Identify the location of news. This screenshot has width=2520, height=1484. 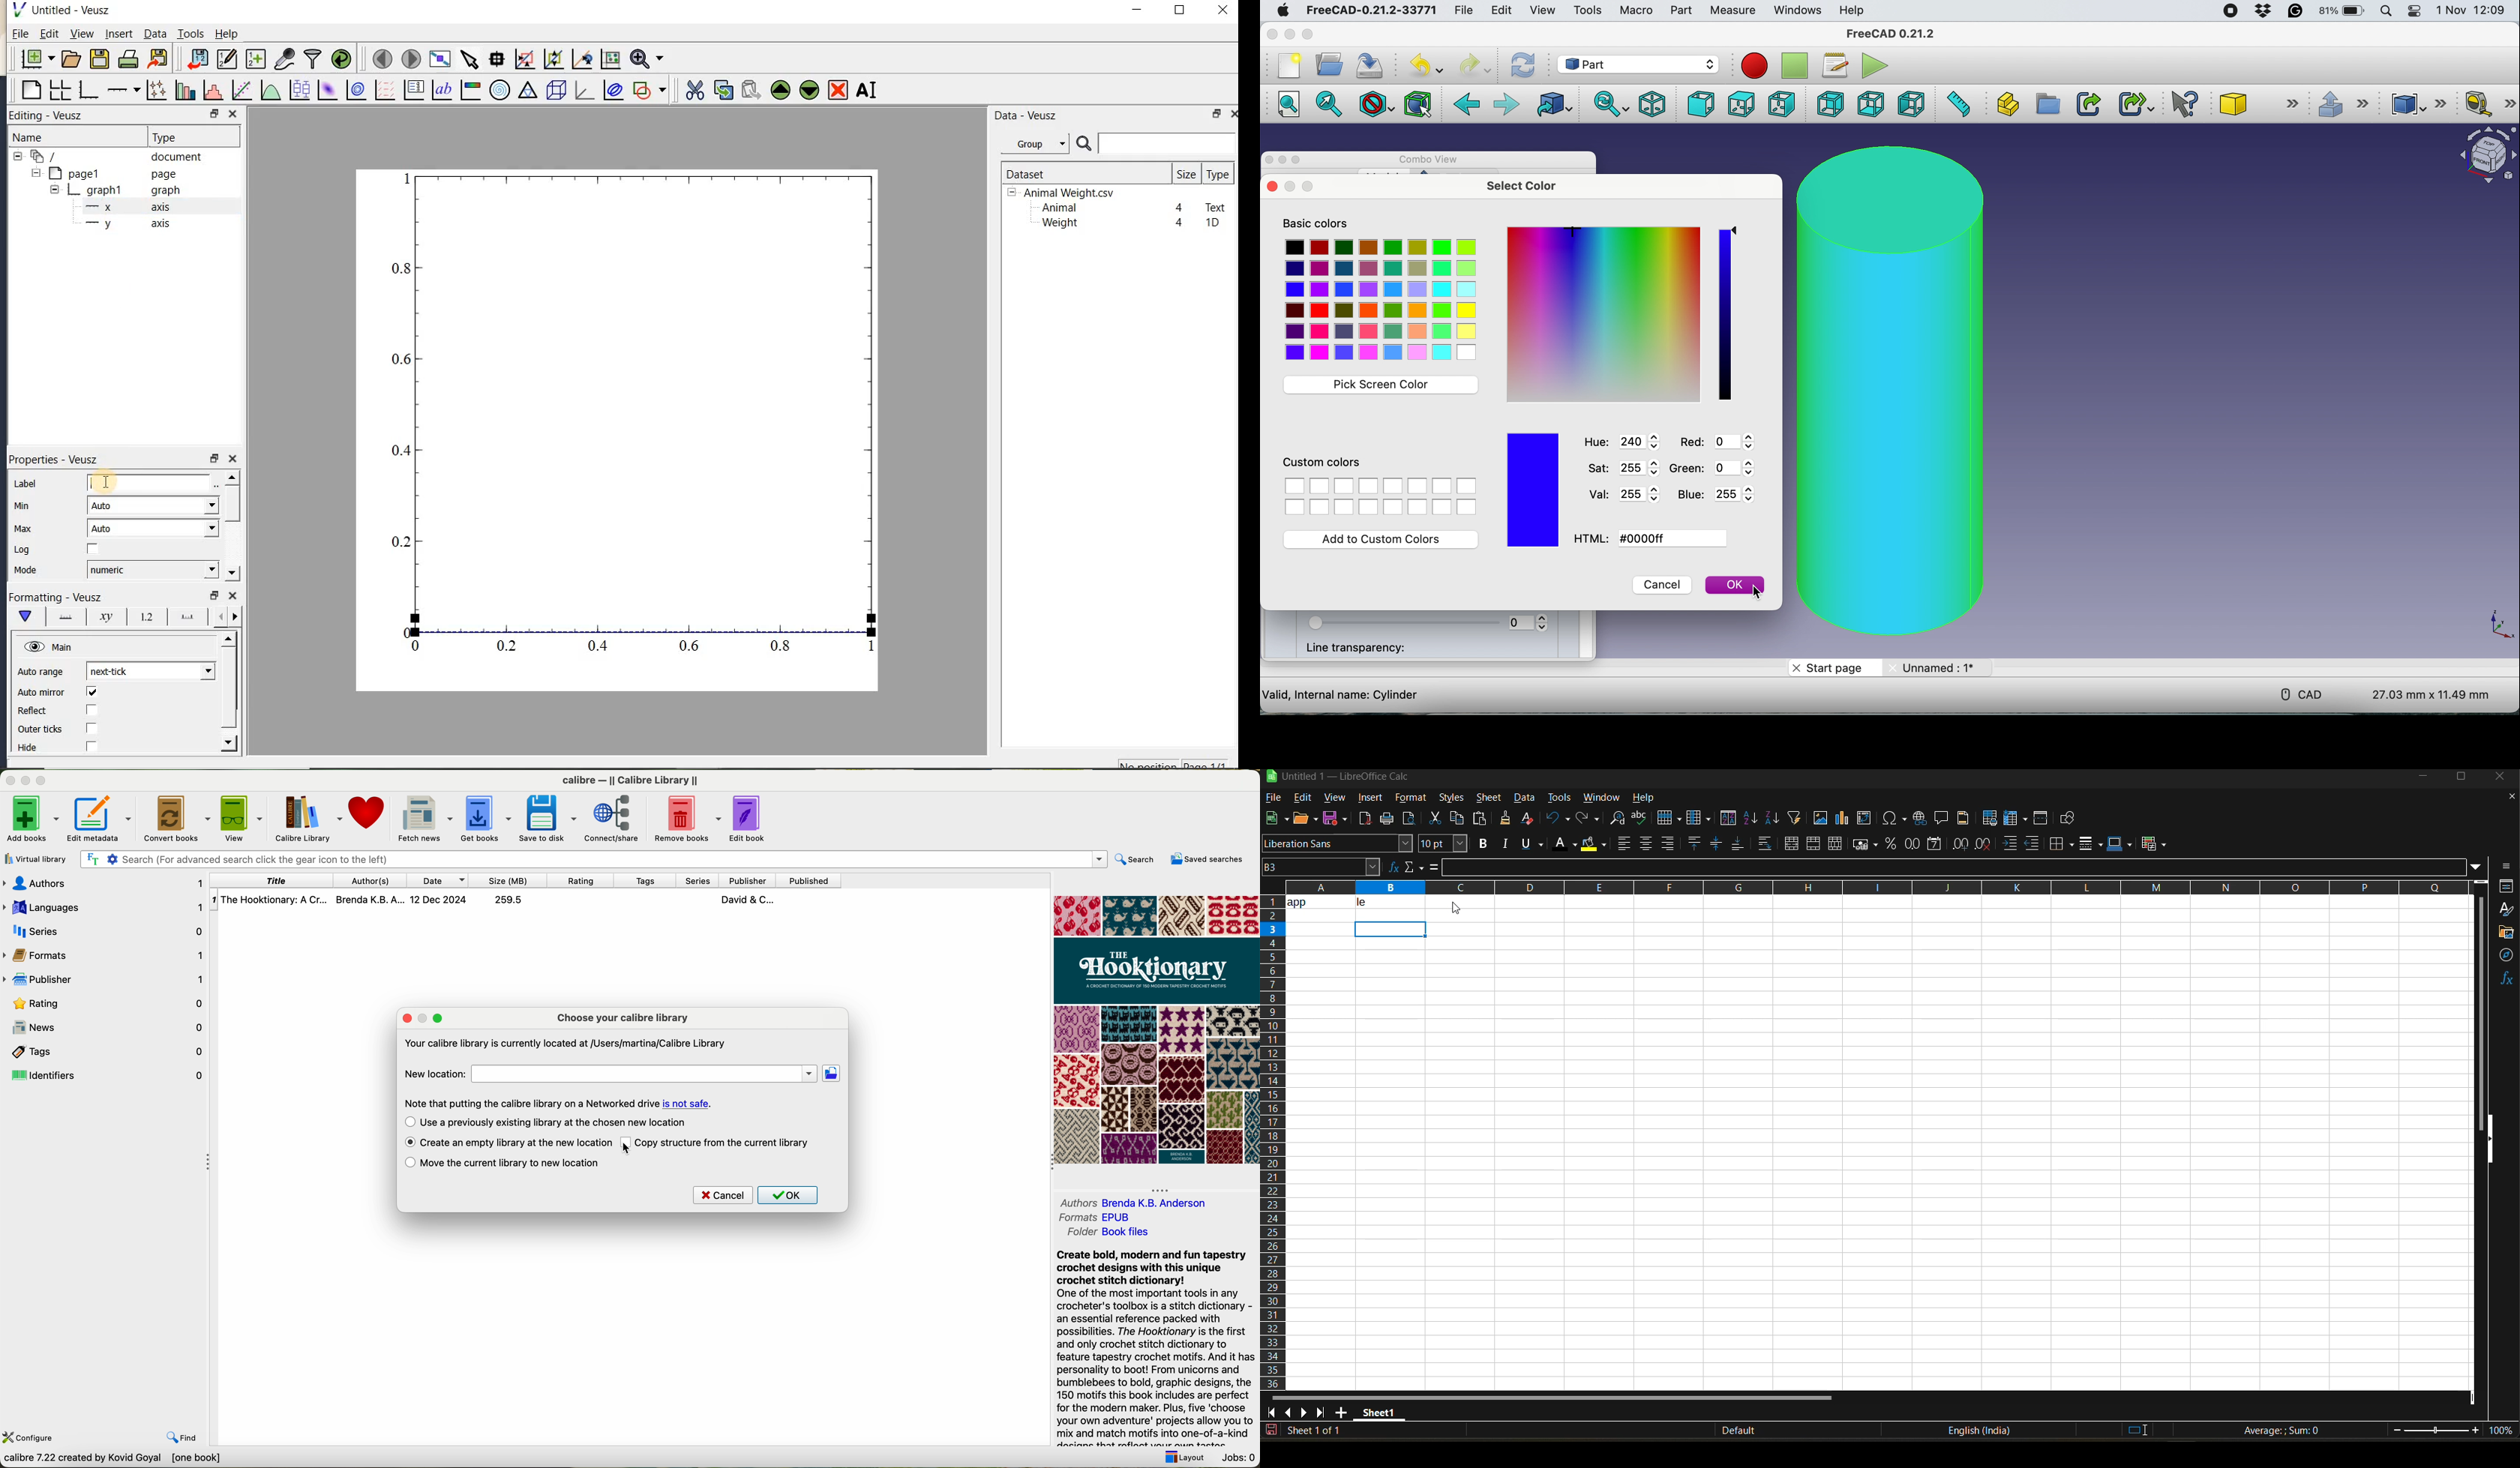
(109, 1027).